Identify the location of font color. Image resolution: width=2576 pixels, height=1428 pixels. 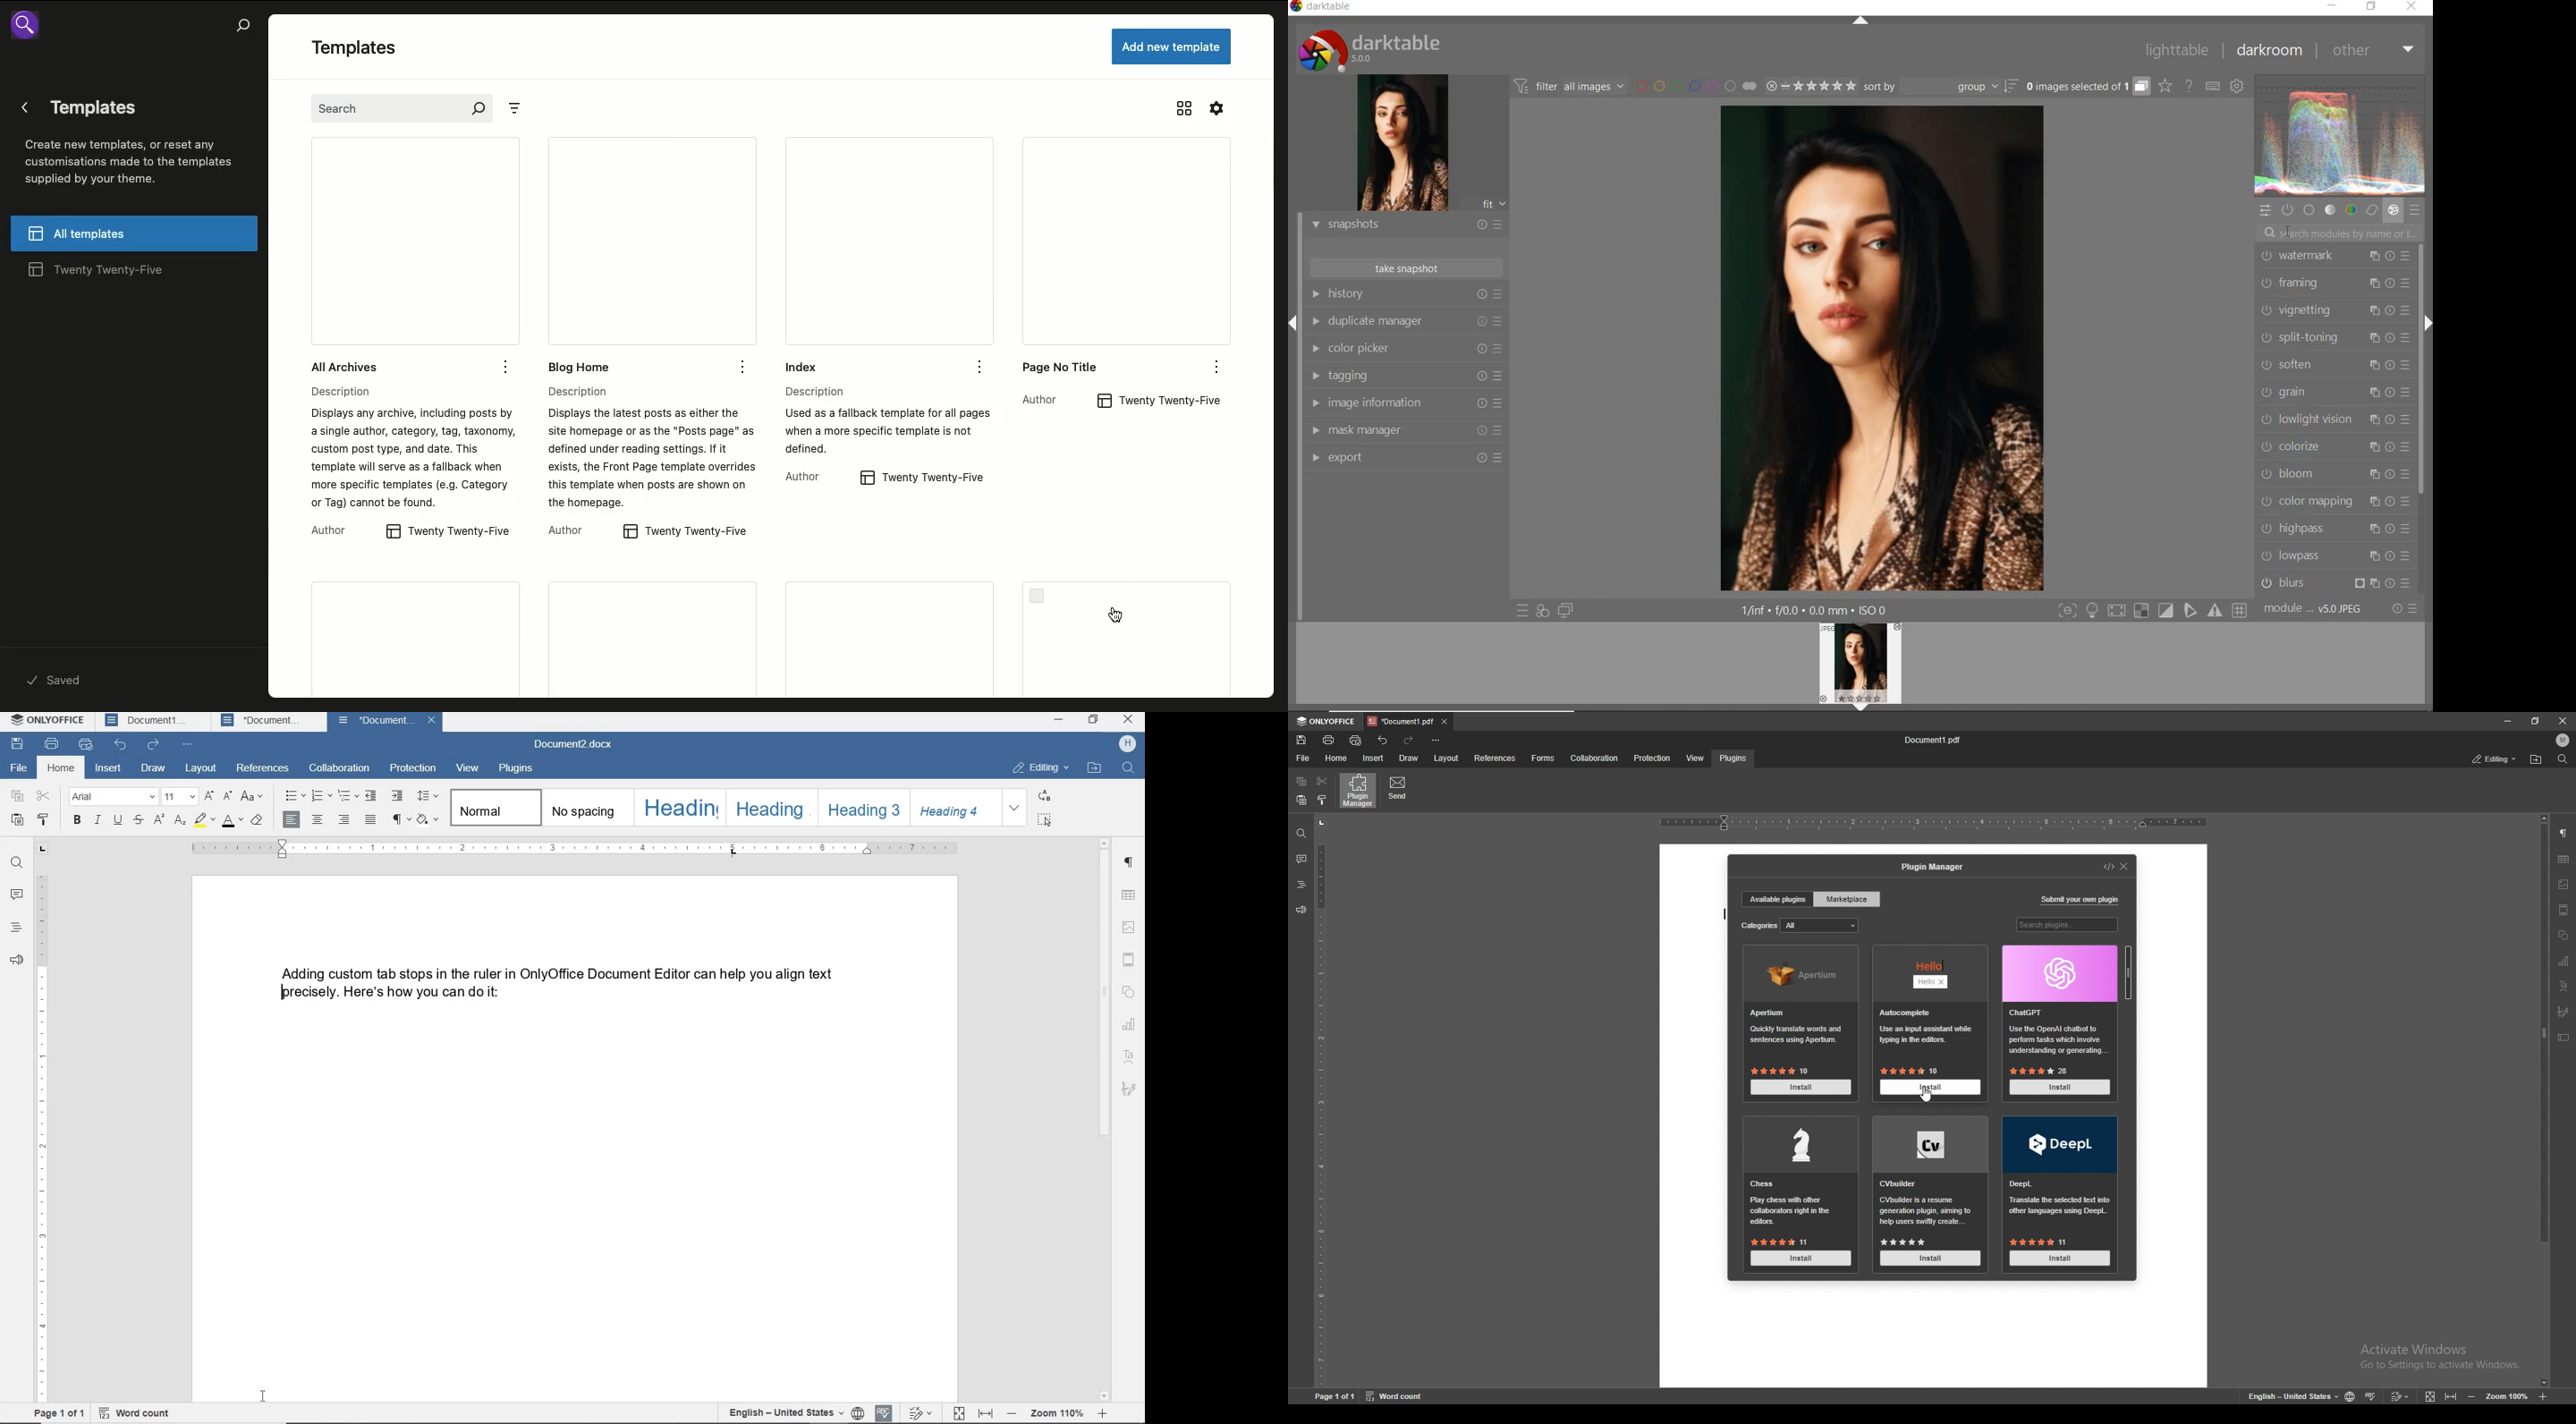
(233, 821).